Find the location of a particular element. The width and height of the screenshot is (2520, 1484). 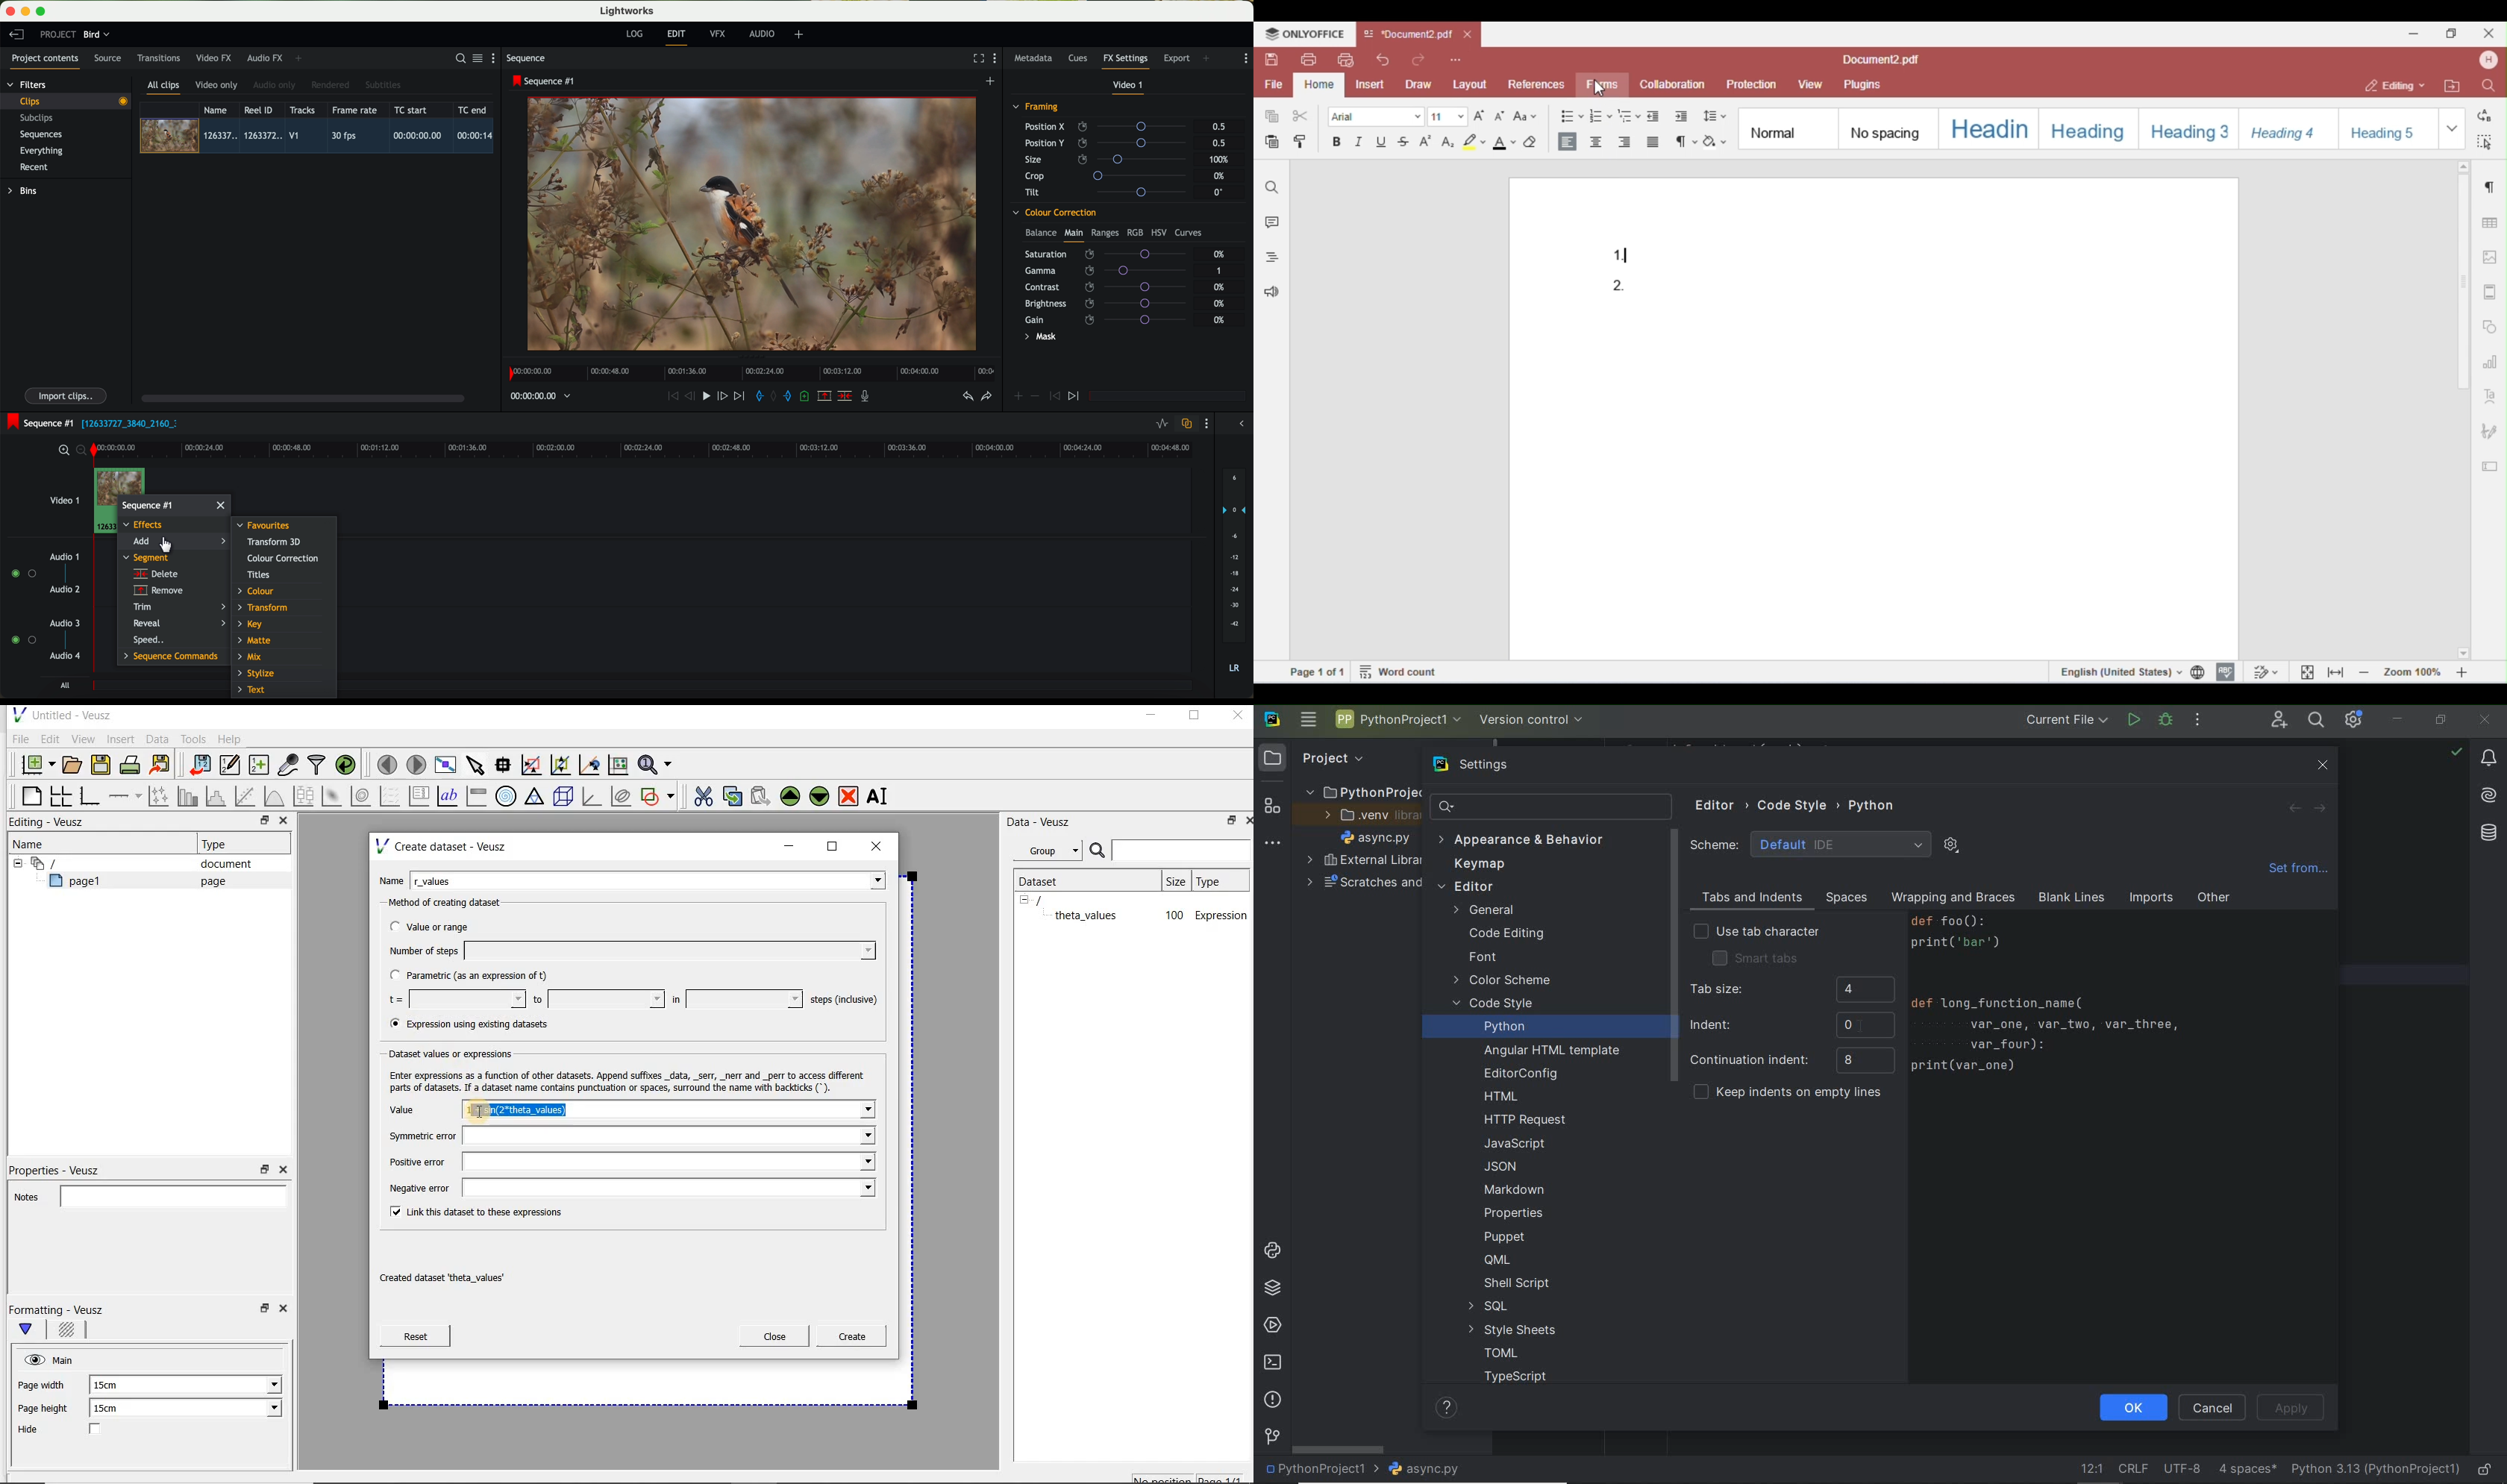

Data is located at coordinates (158, 739).